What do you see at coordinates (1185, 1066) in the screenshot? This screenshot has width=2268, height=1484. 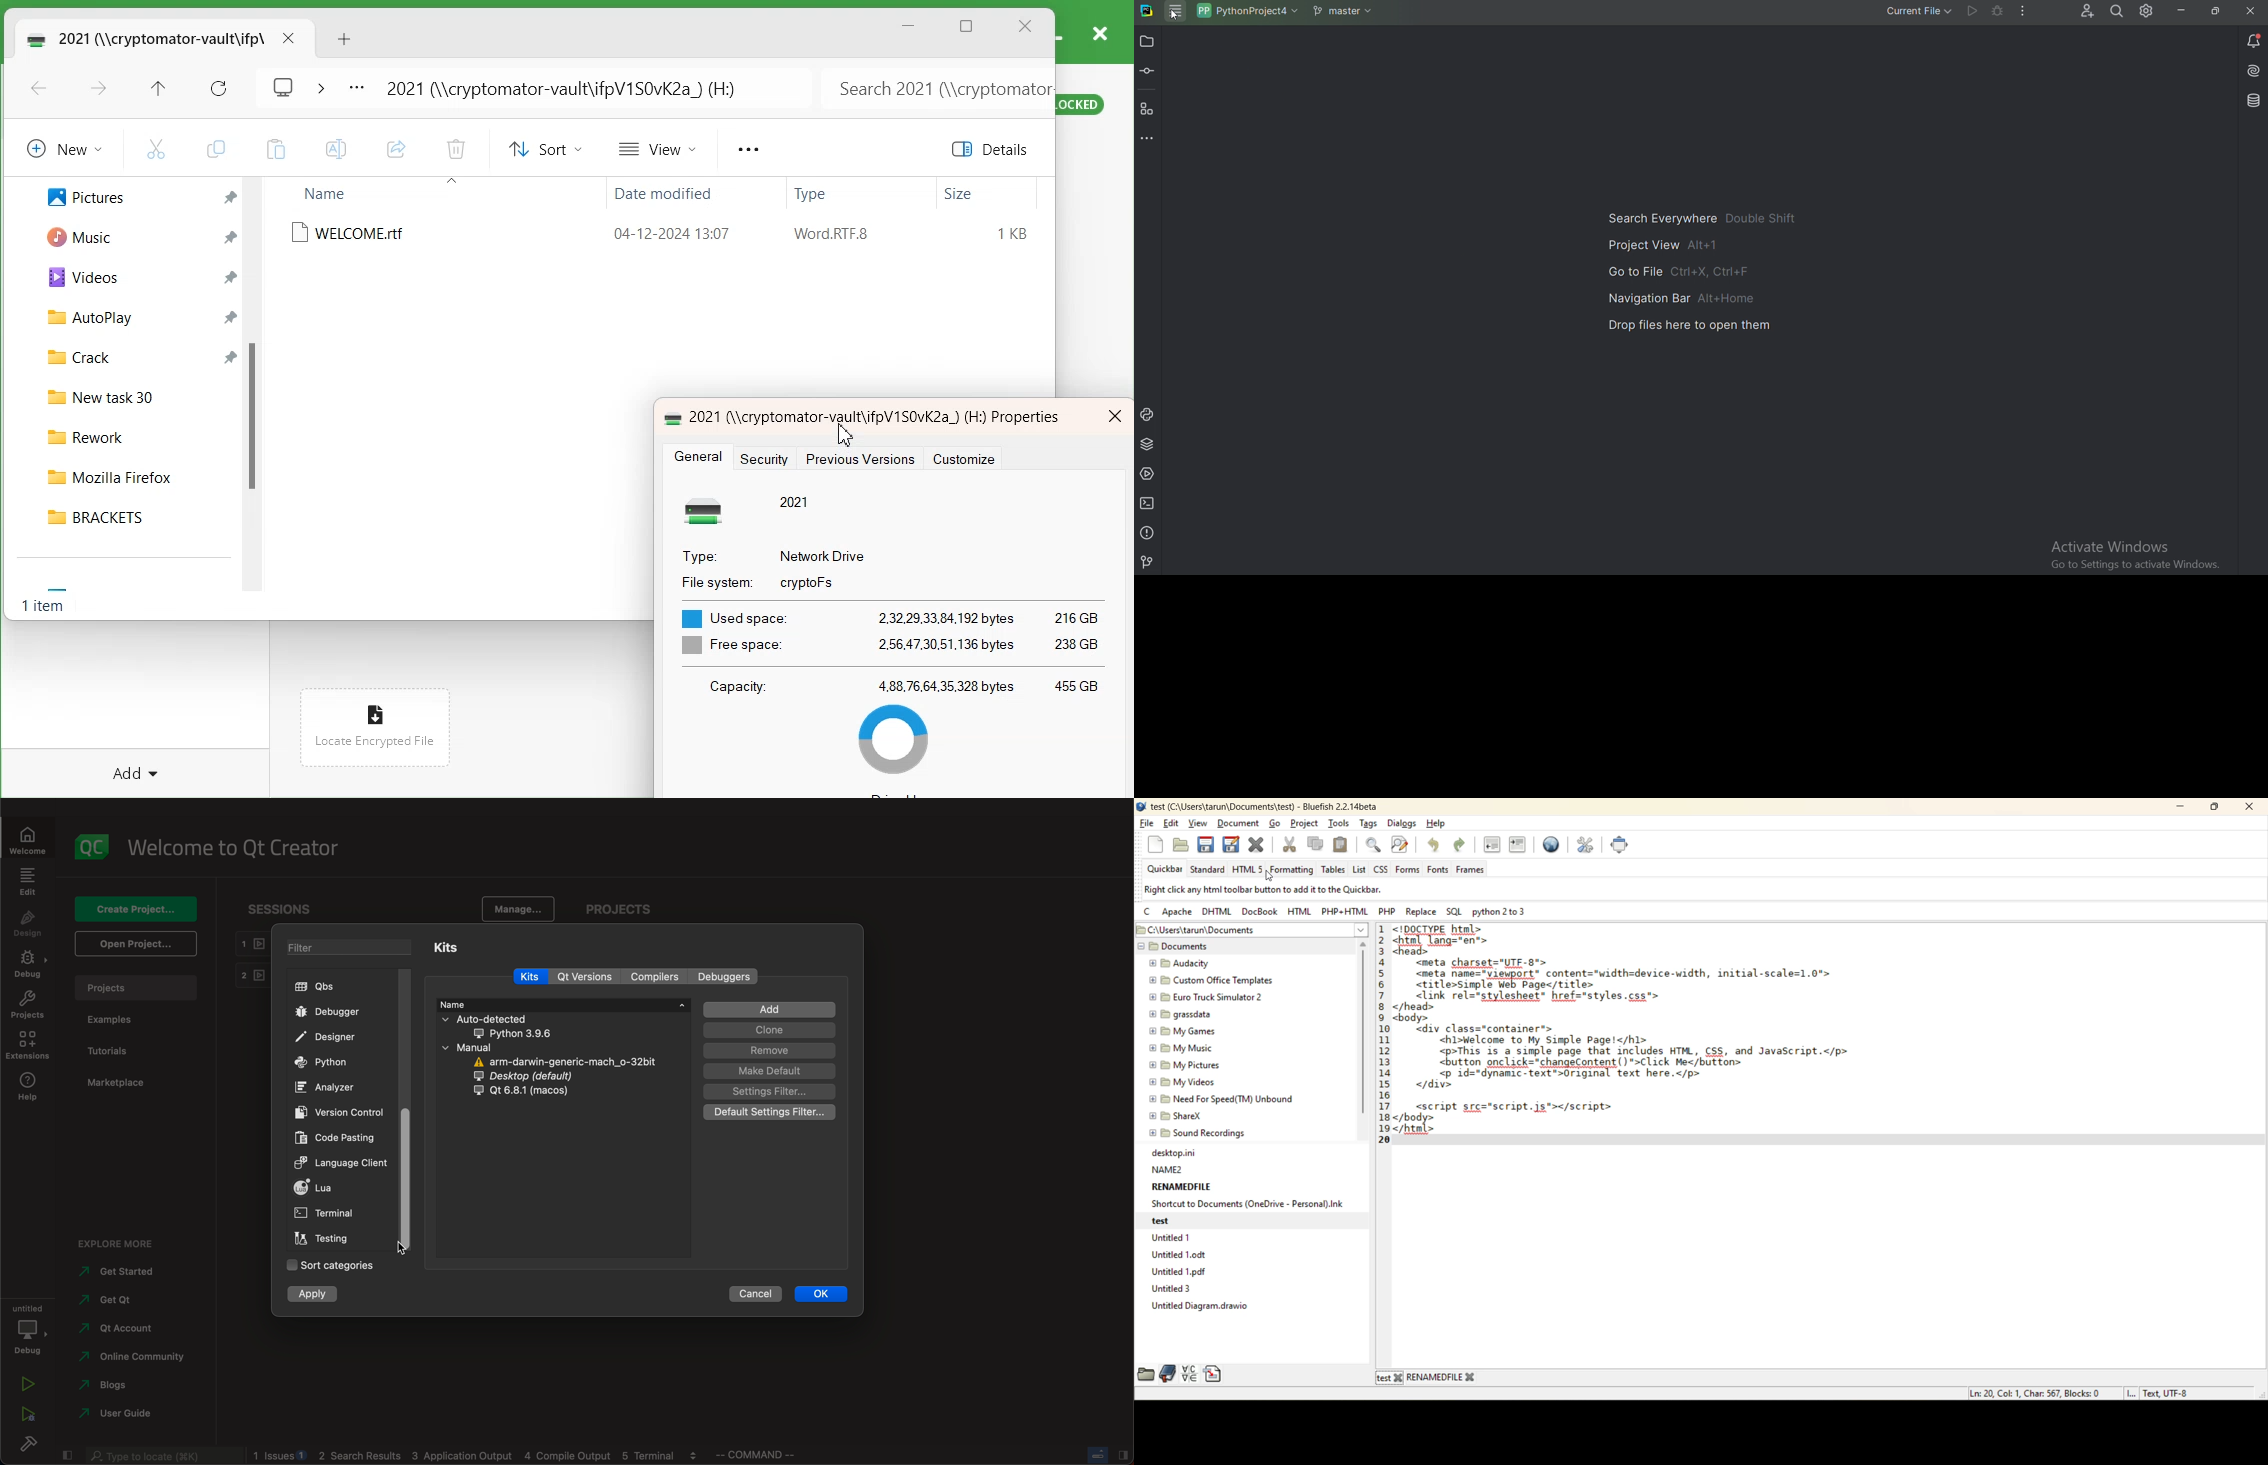 I see `® FB My Pictures` at bounding box center [1185, 1066].